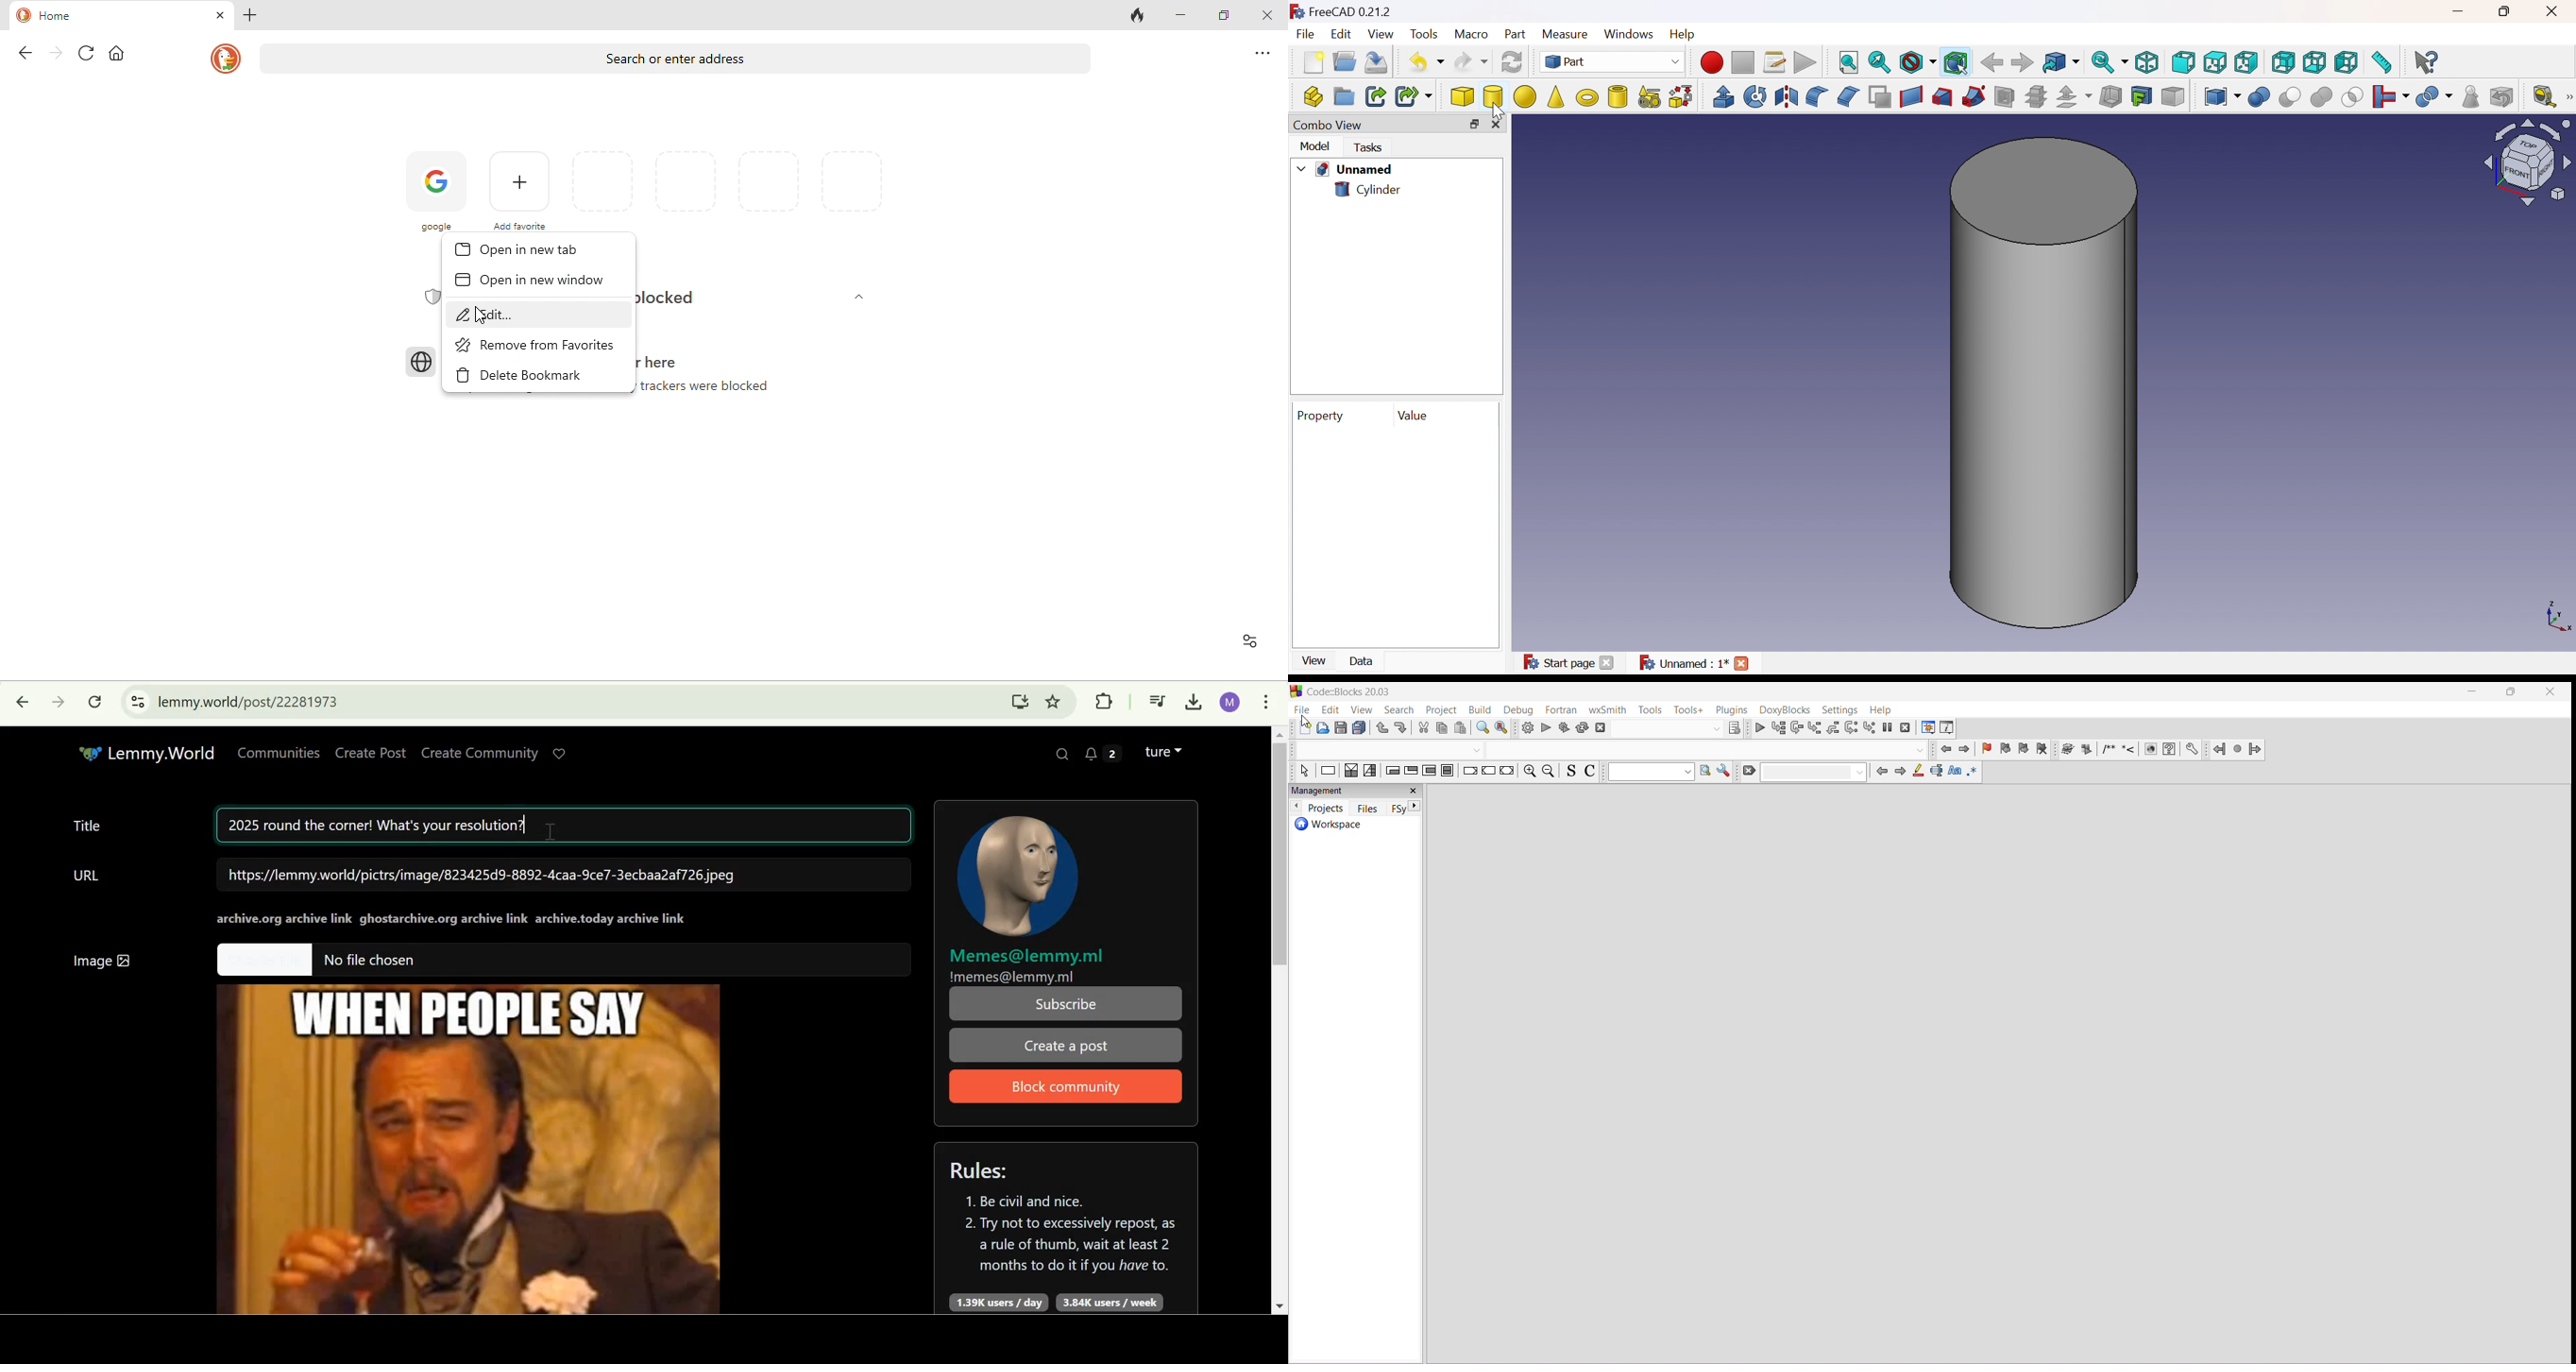 This screenshot has height=1372, width=2576. Describe the element at coordinates (1522, 710) in the screenshot. I see `debug` at that location.